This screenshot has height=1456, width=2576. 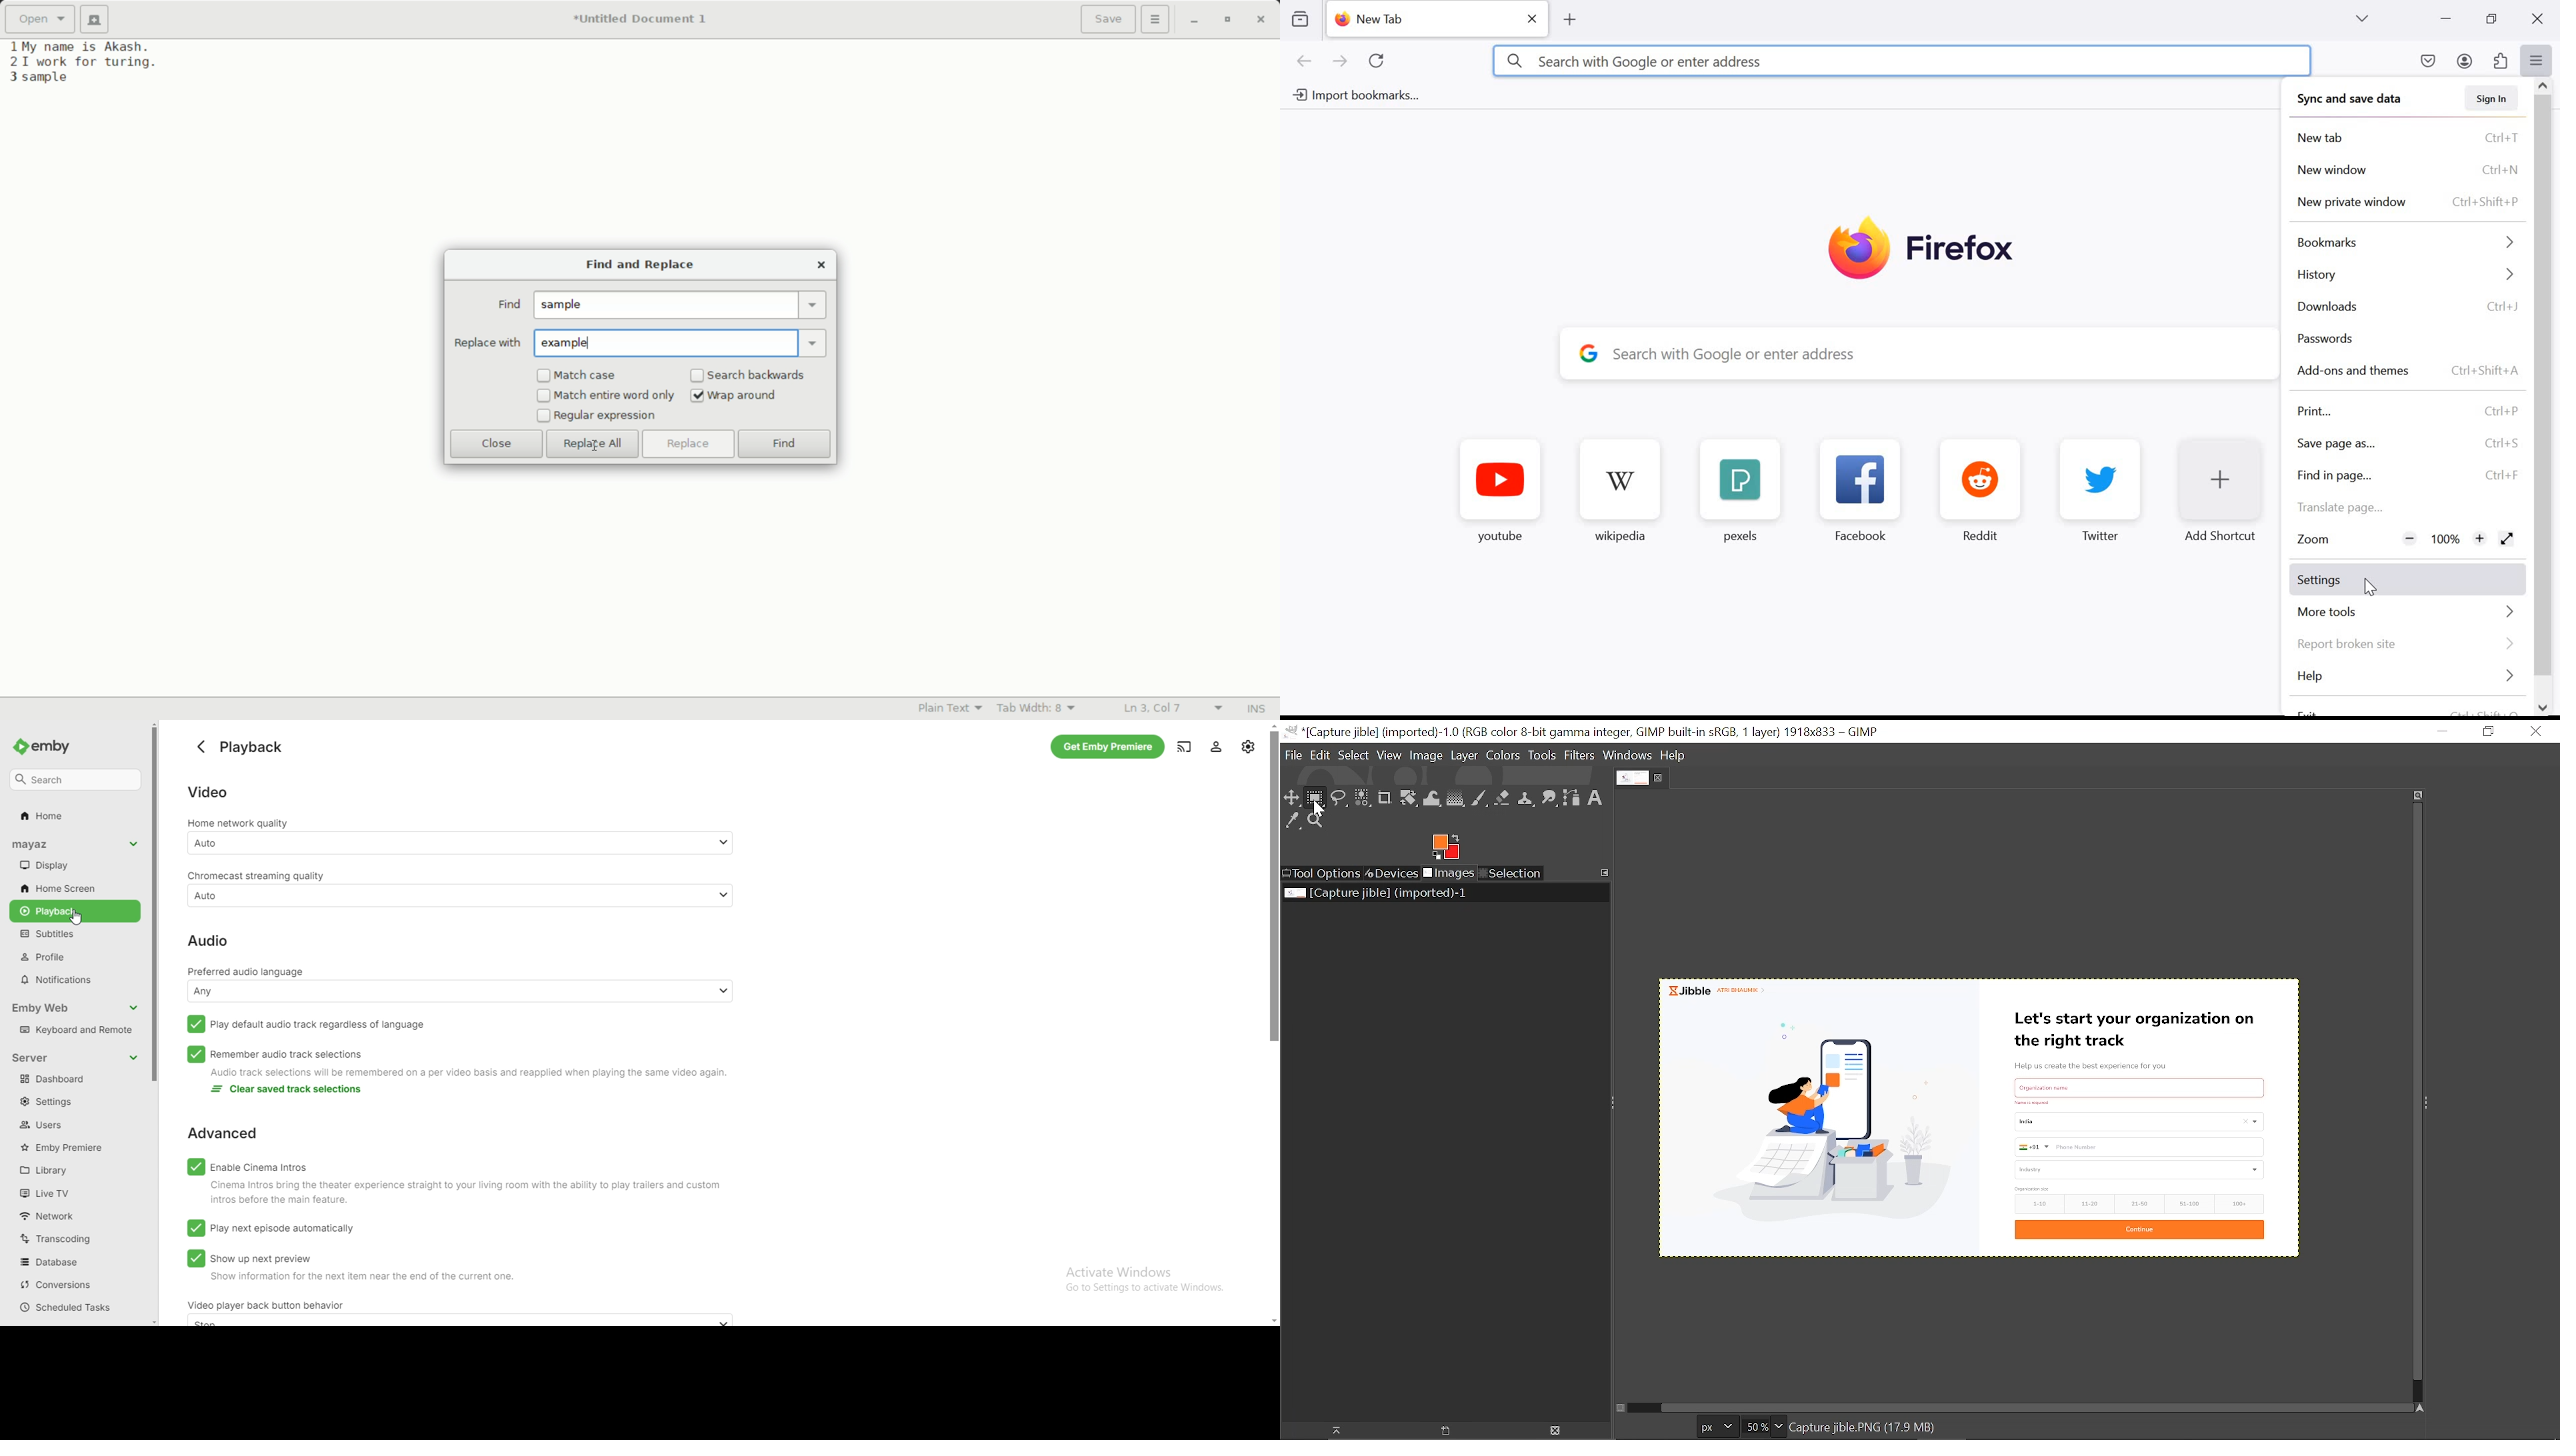 I want to click on list all tabs, so click(x=2362, y=18).